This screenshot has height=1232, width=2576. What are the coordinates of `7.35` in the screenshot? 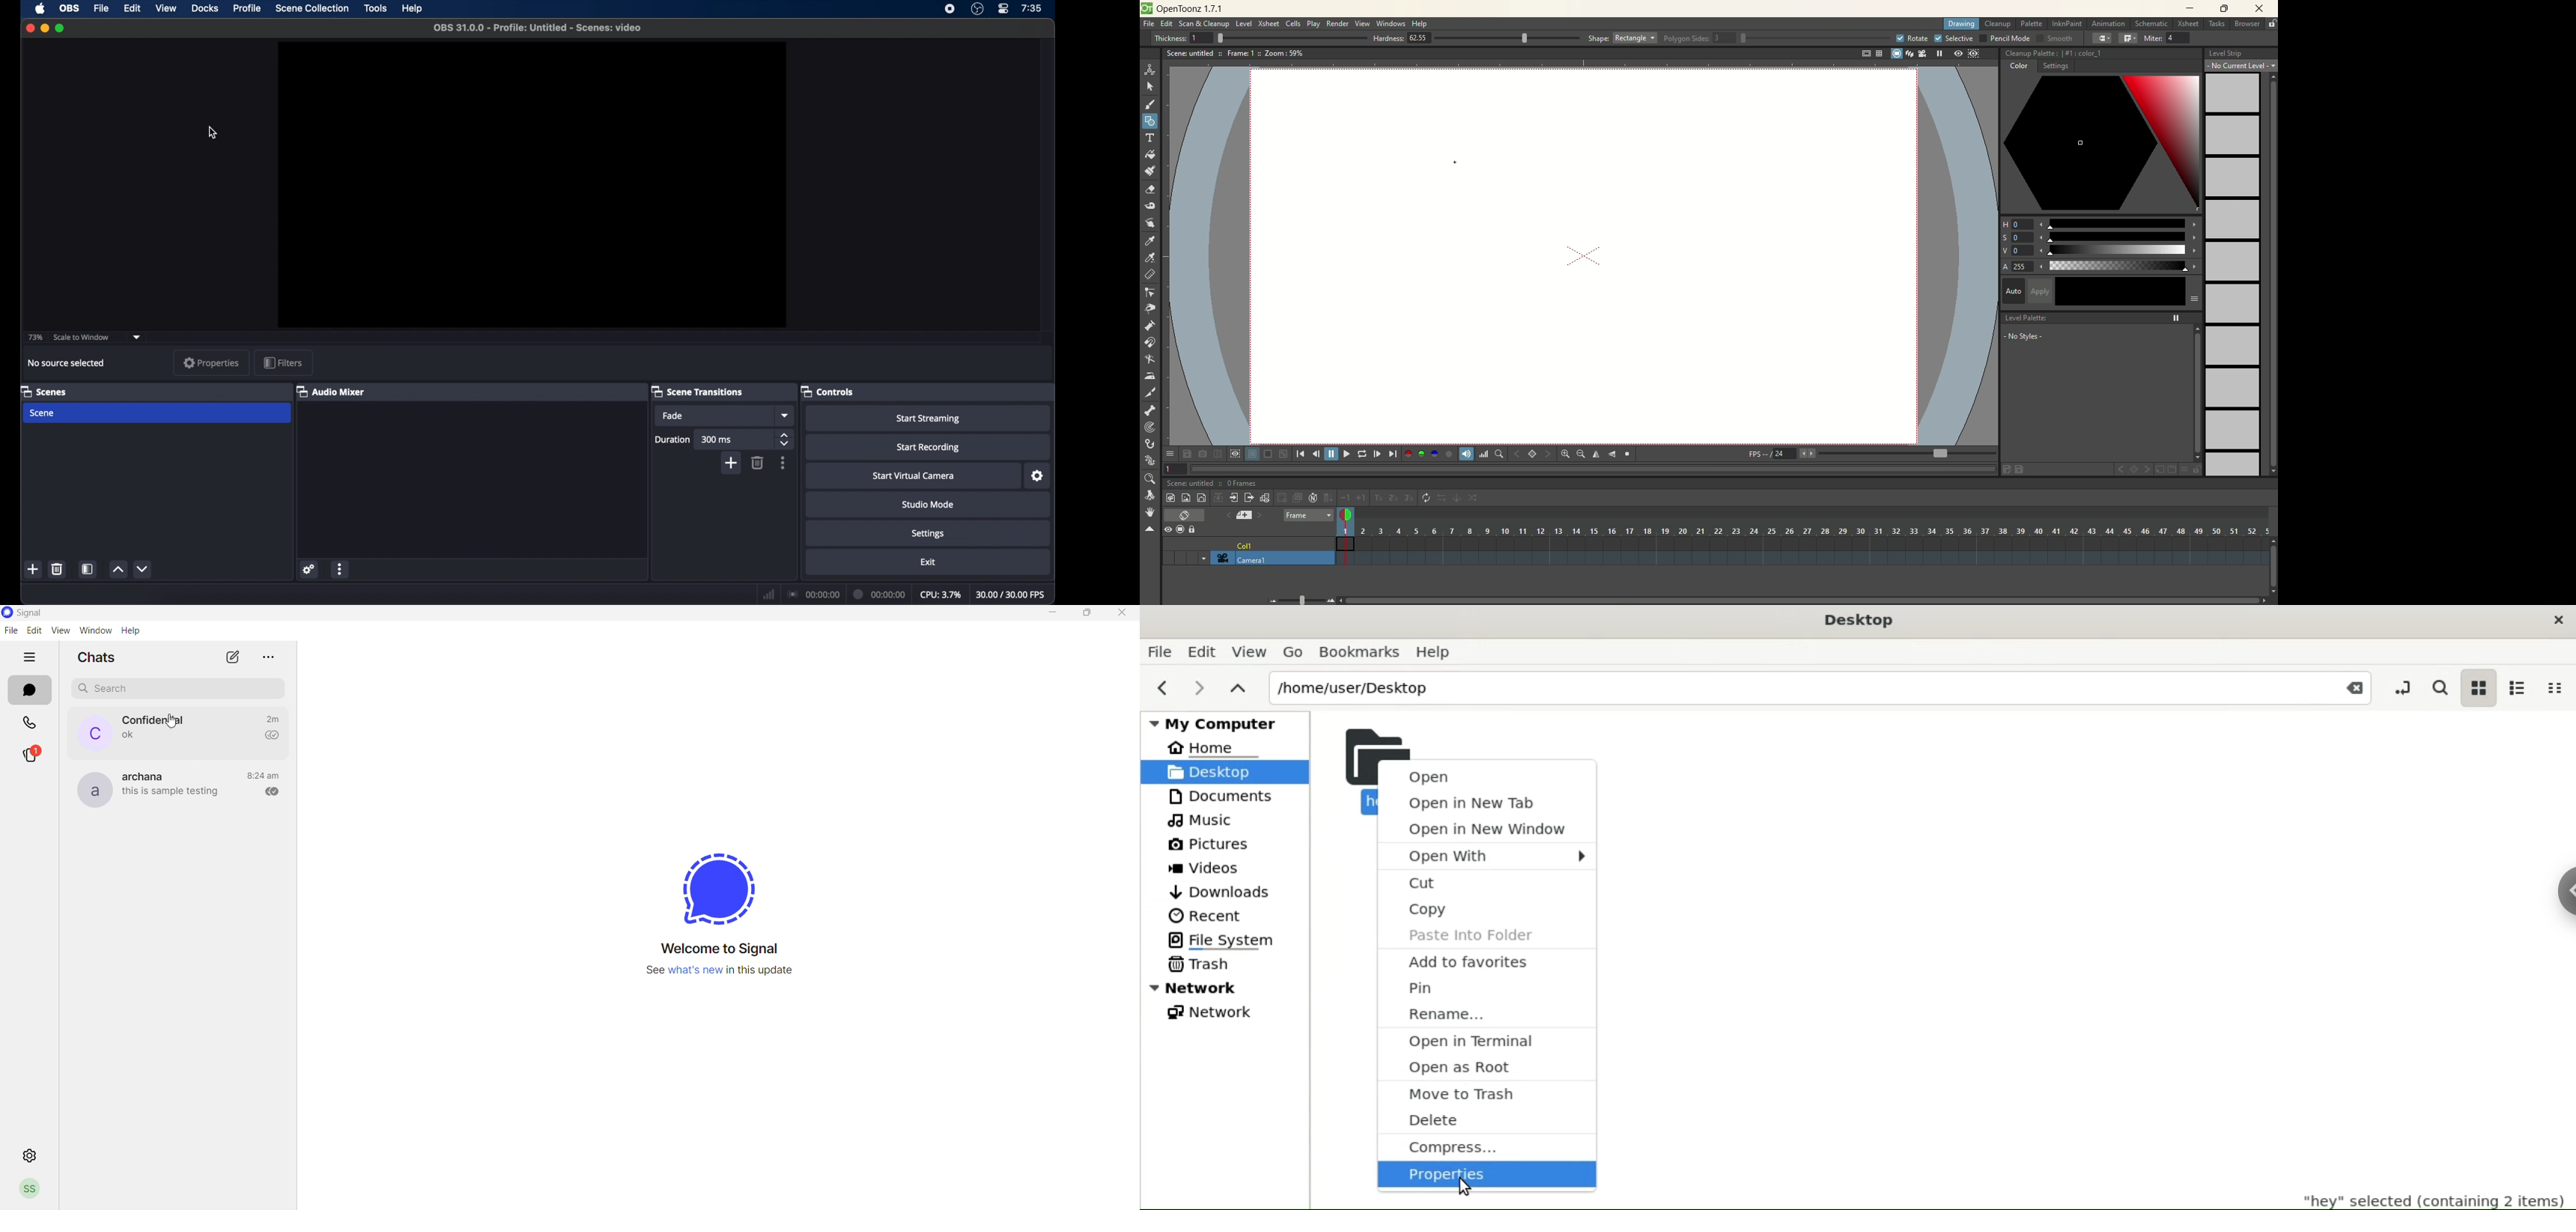 It's located at (1032, 9).